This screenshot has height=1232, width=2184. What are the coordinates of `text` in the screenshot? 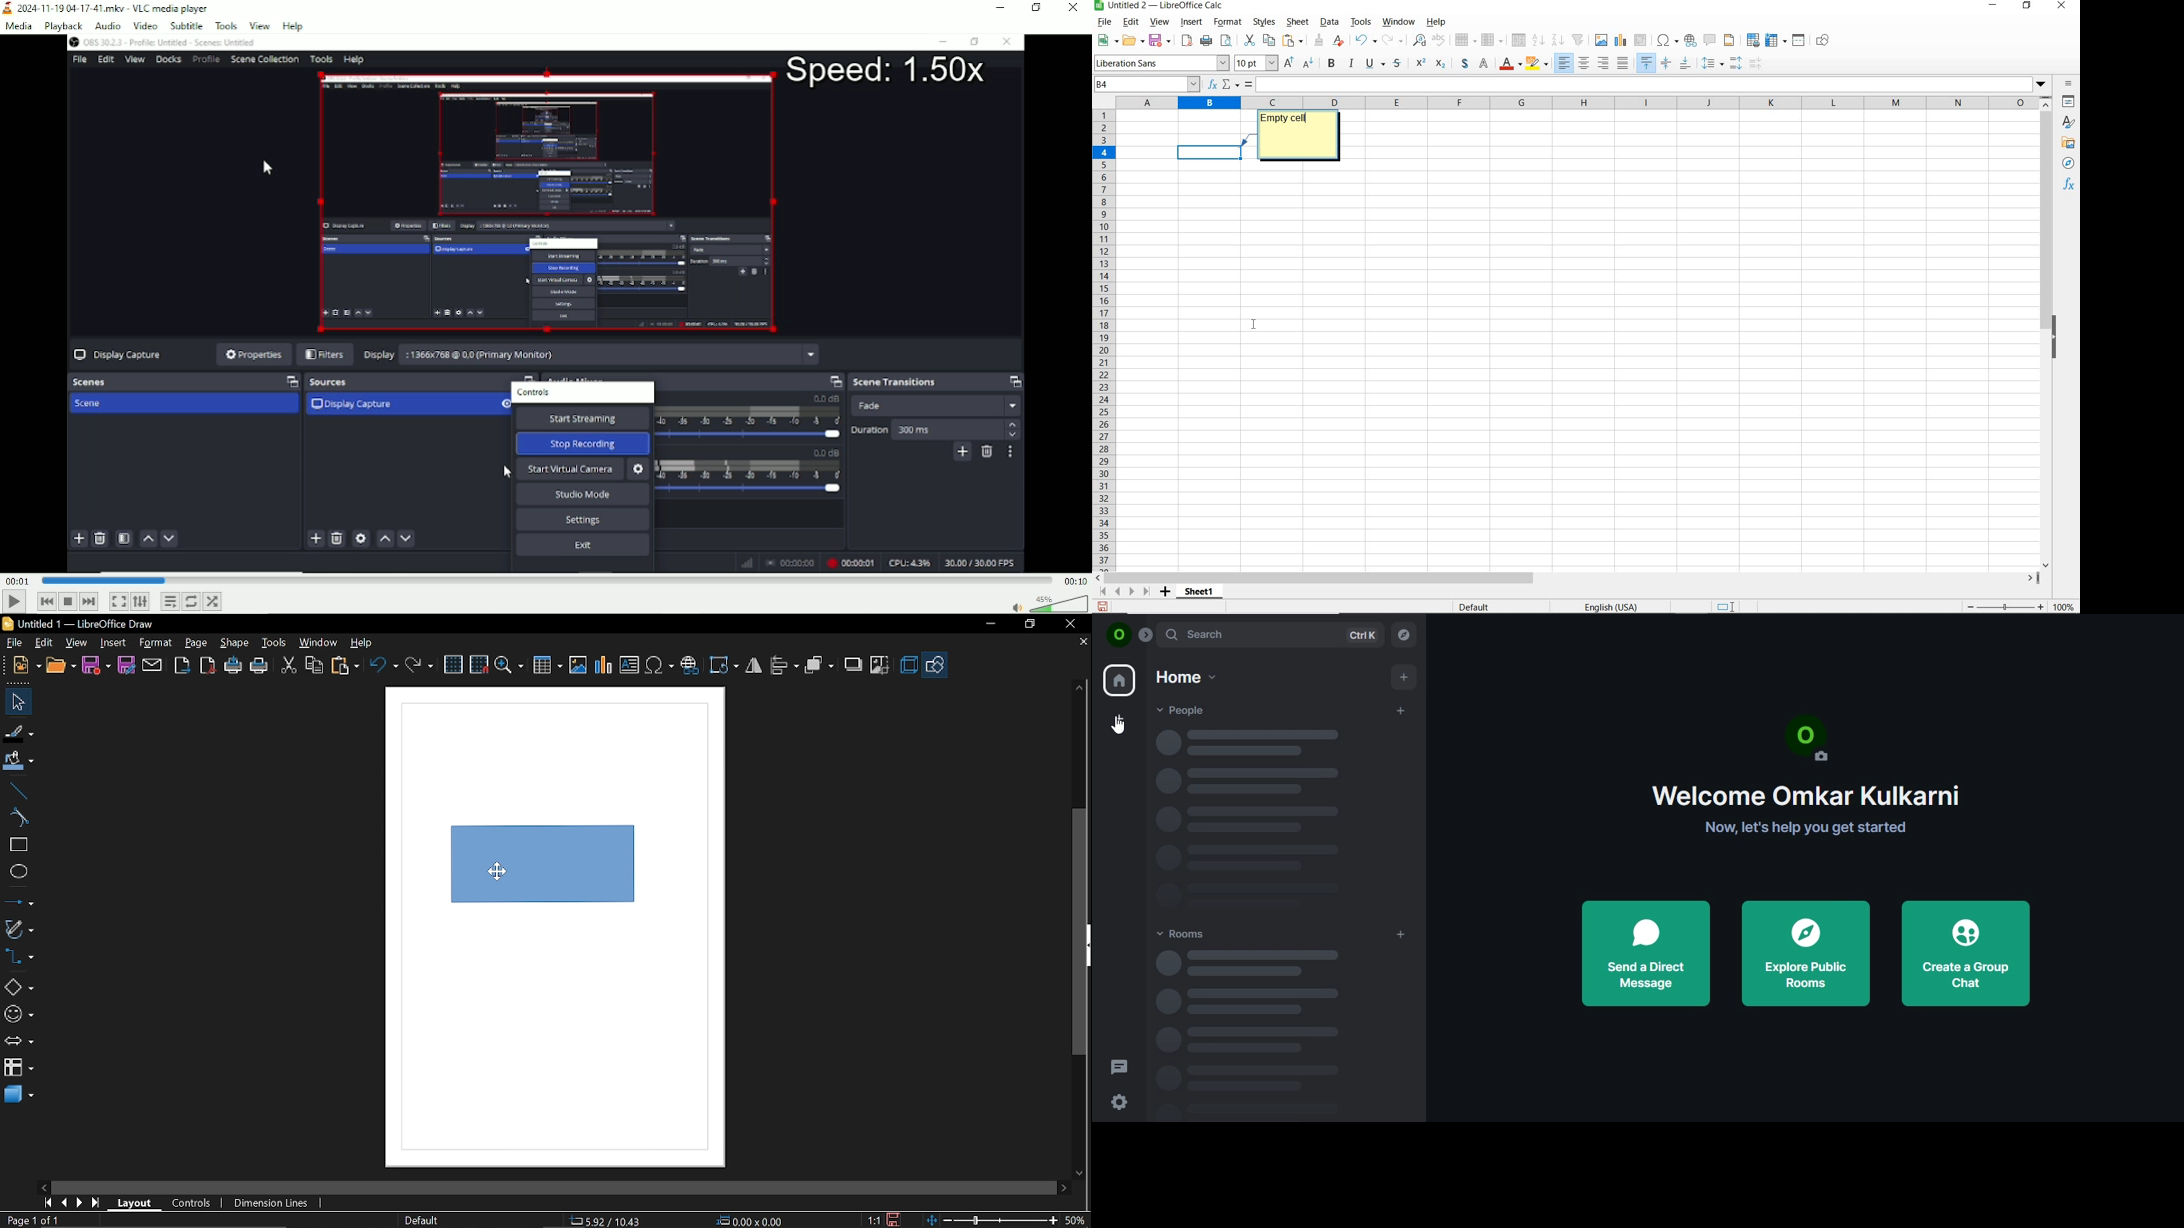 It's located at (1823, 779).